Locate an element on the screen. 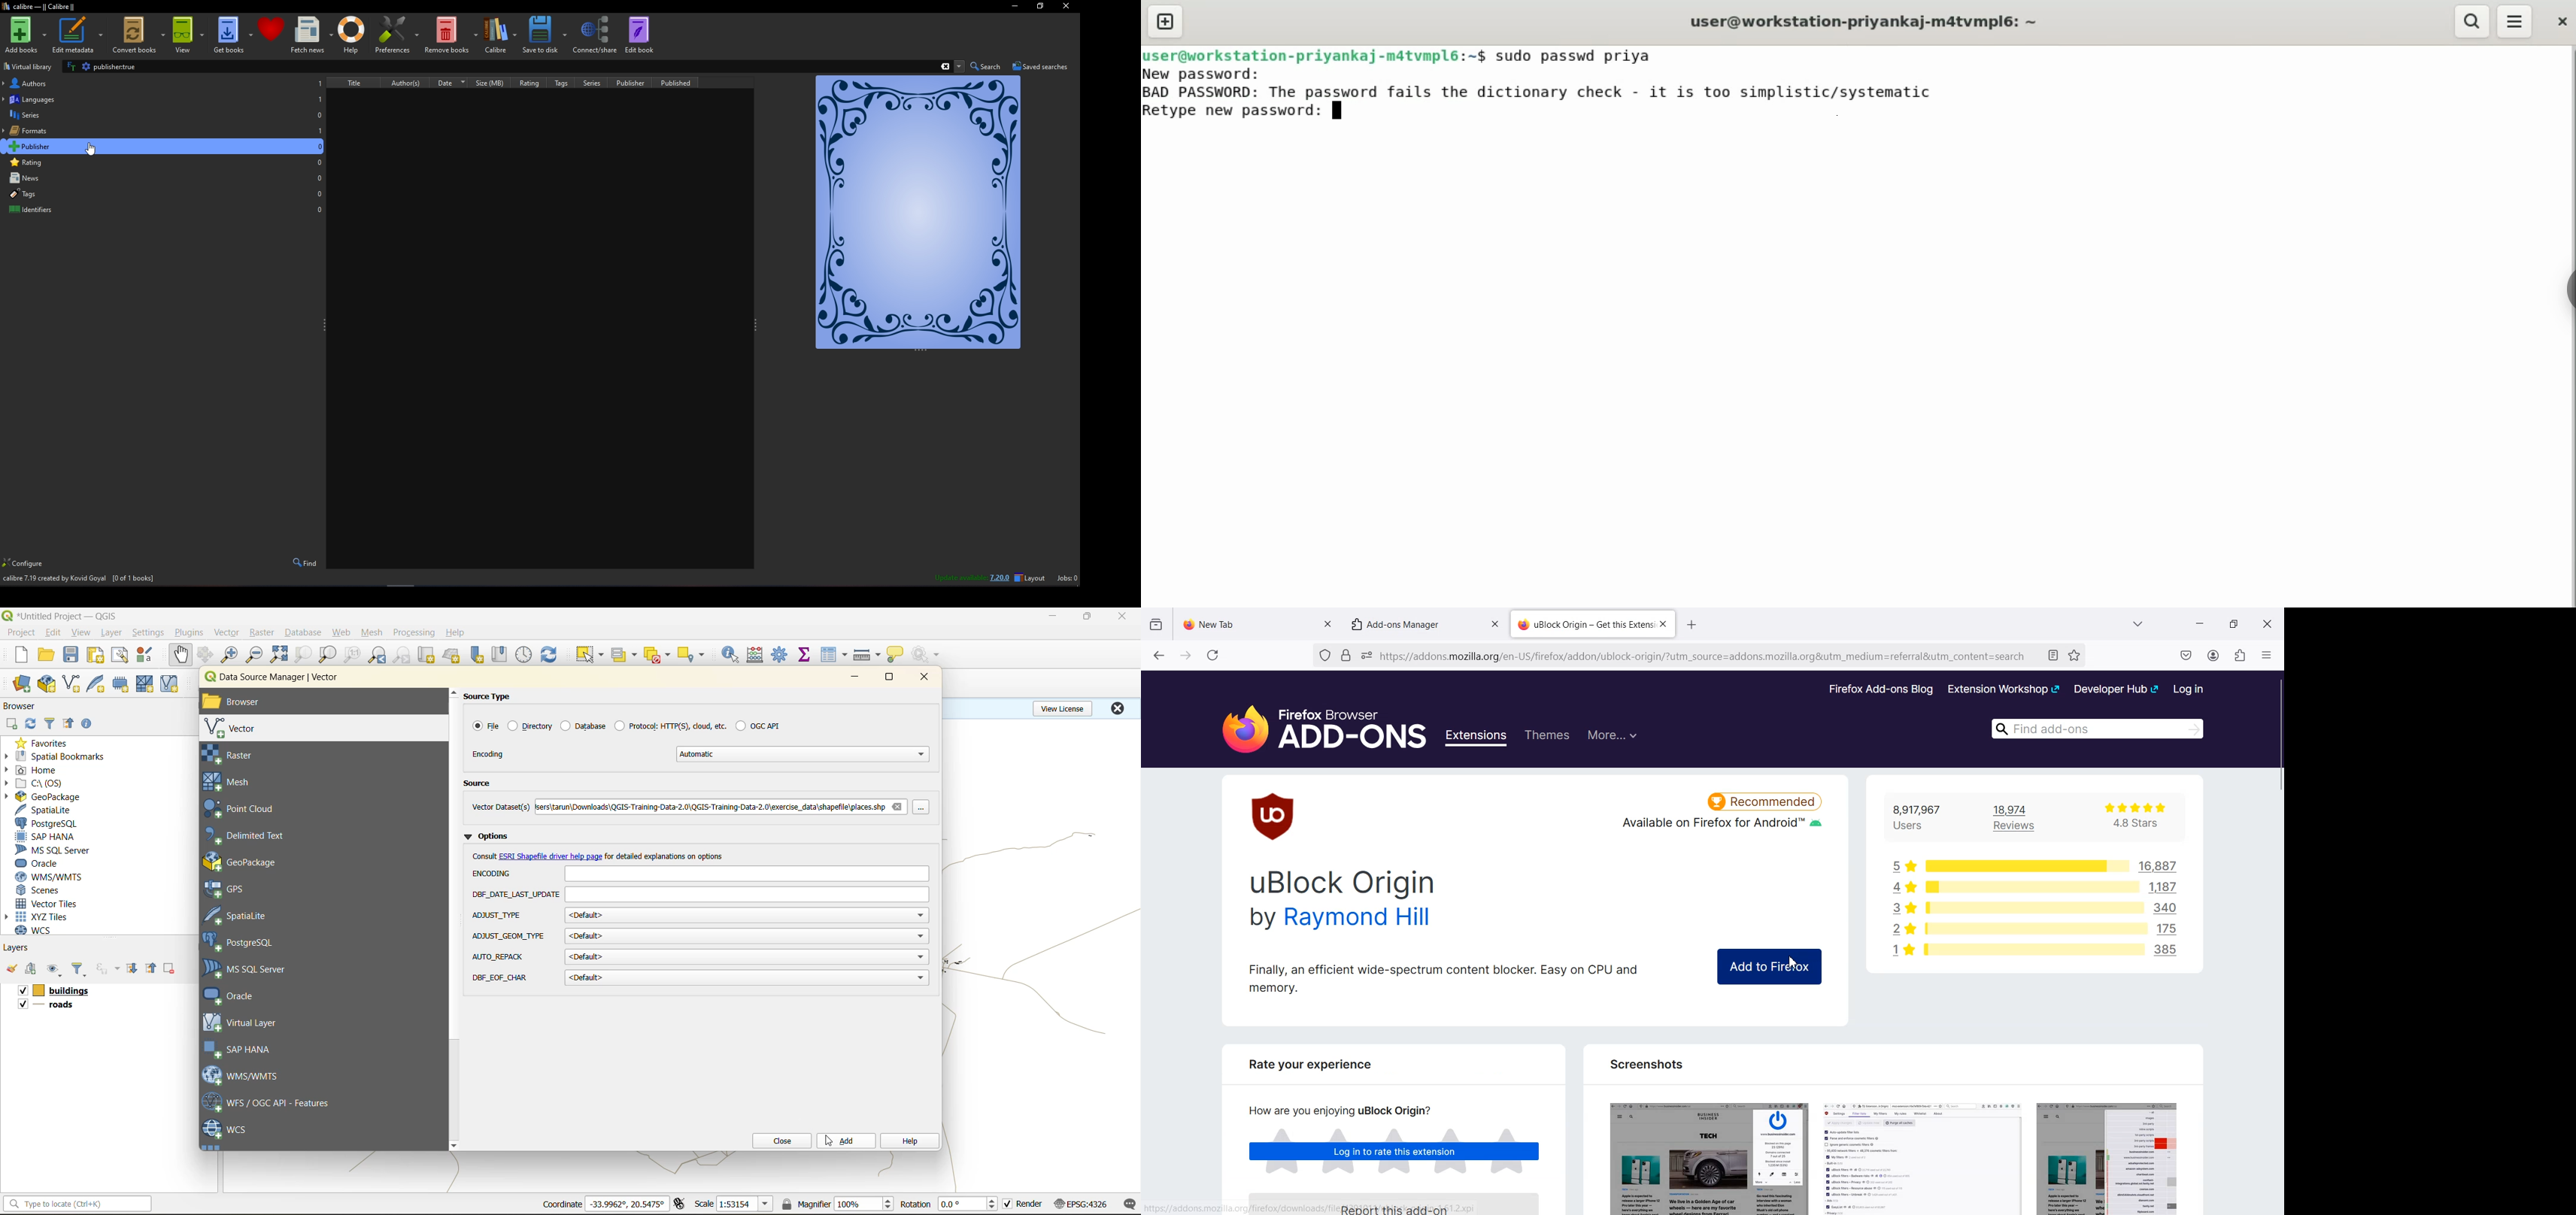  Edit metadata is located at coordinates (78, 35).